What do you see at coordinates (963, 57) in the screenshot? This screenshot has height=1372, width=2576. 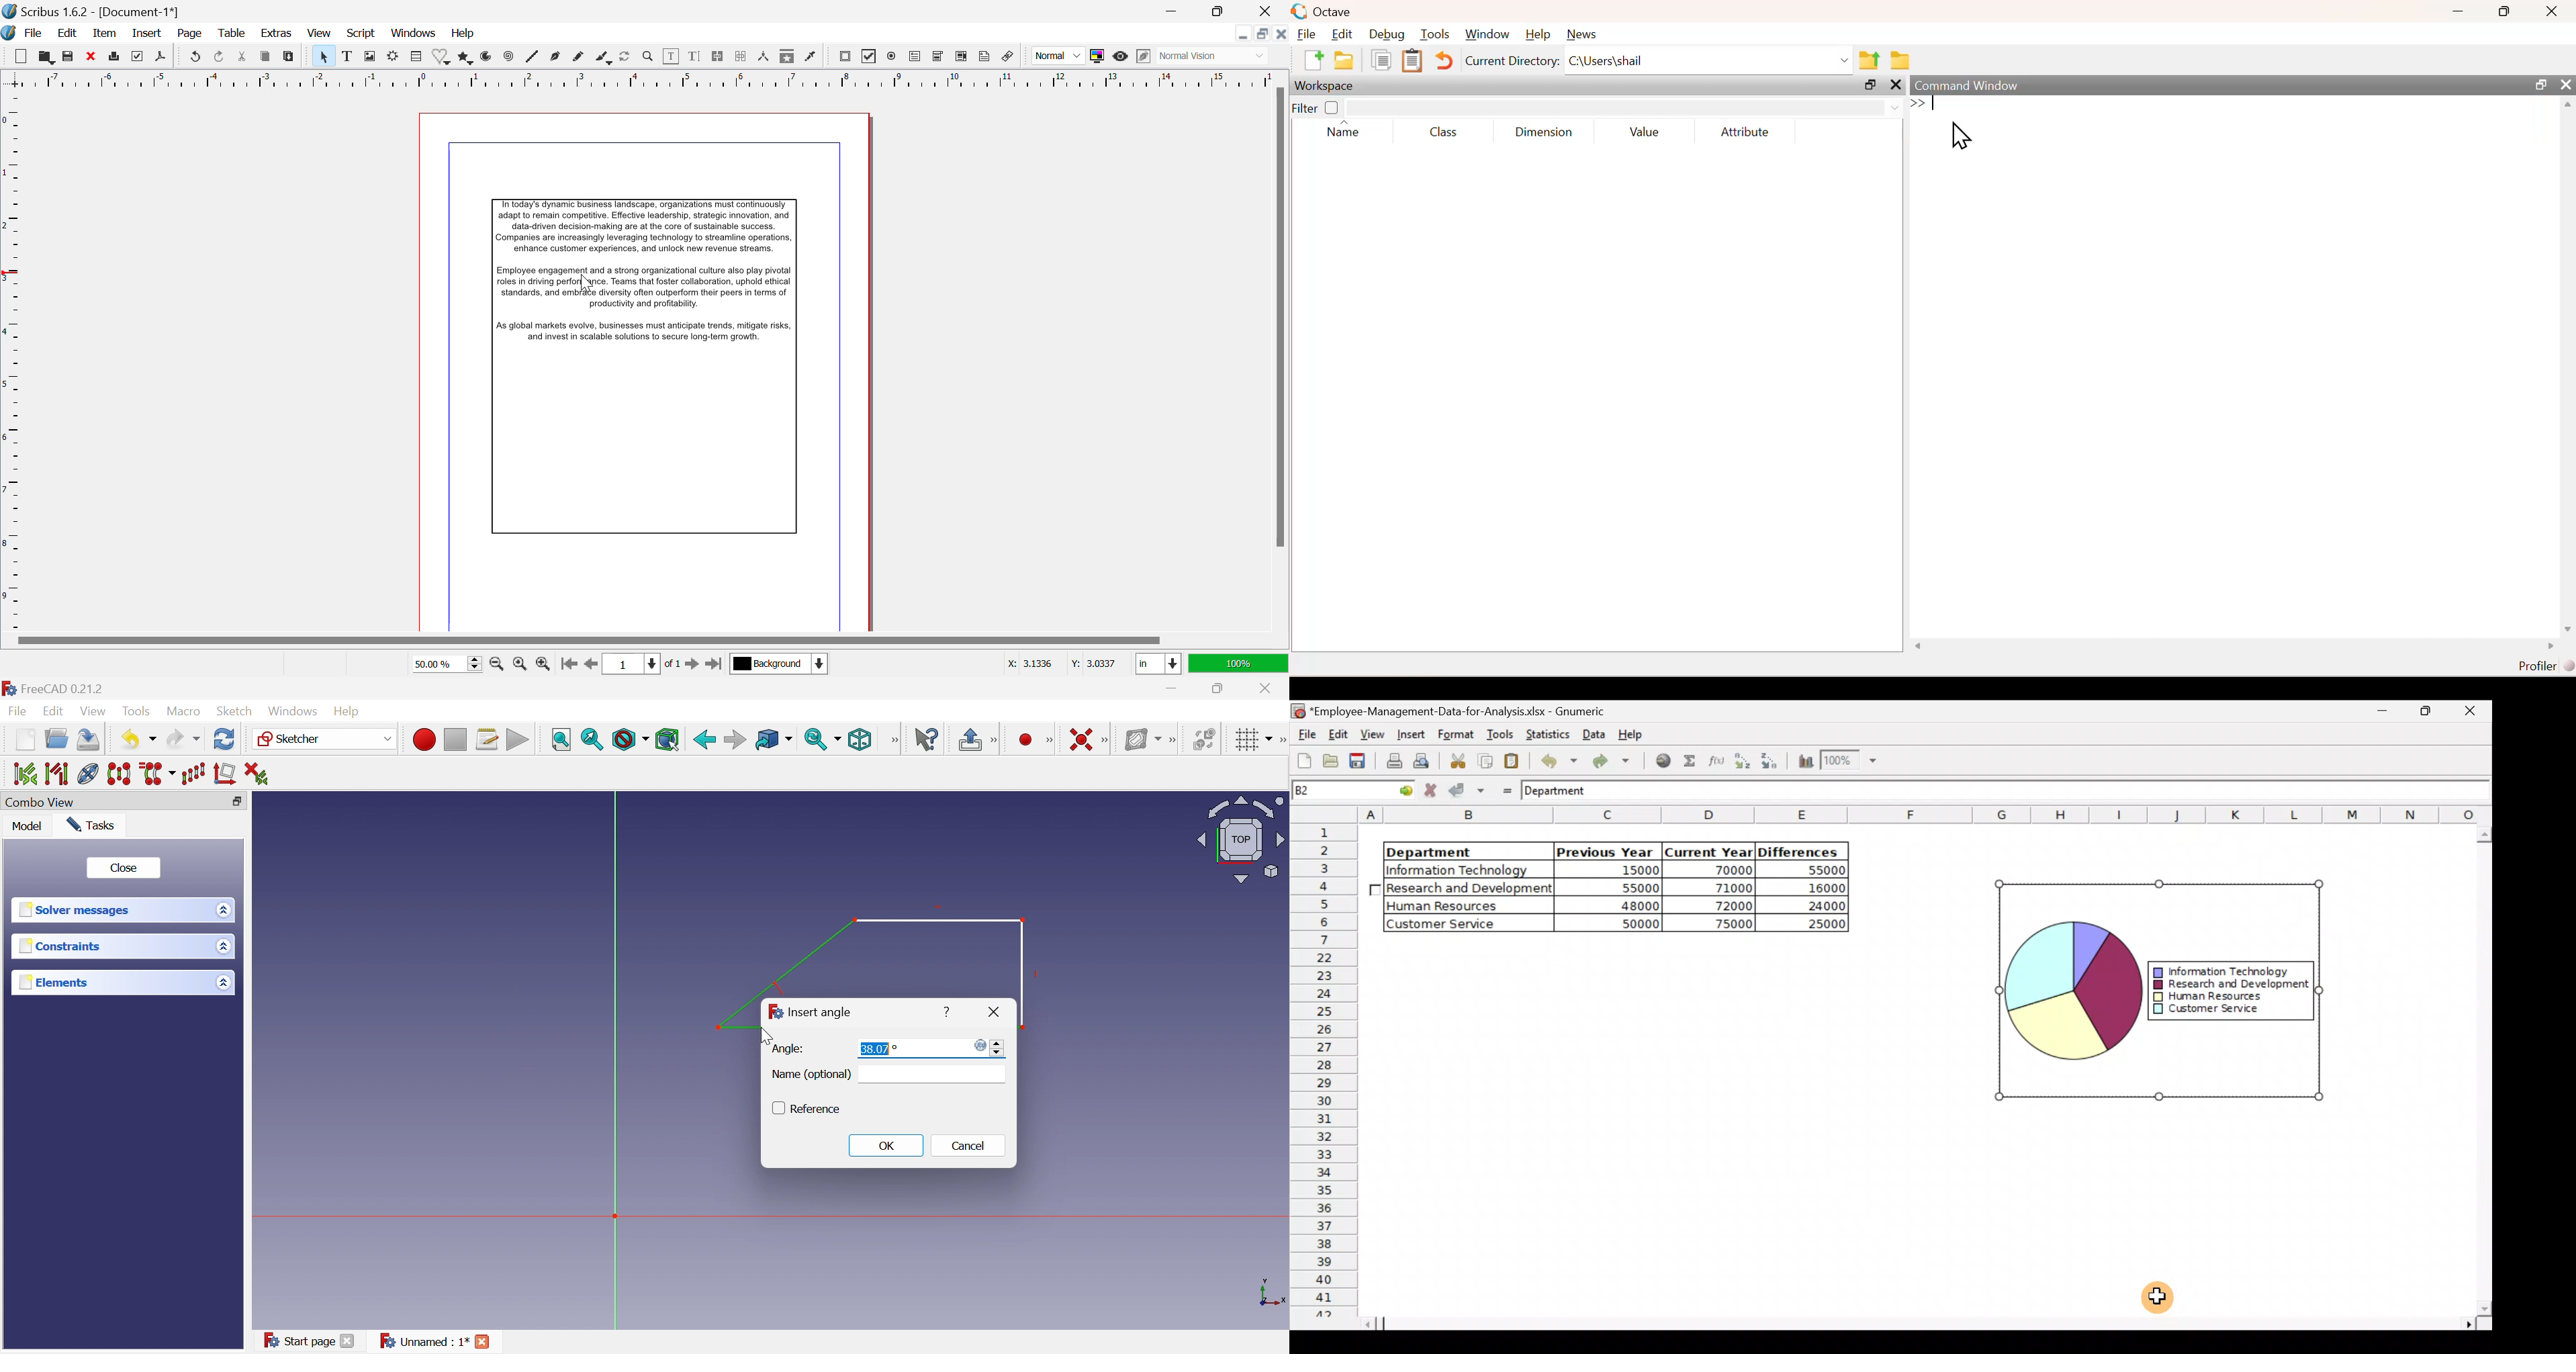 I see `Pdf list box` at bounding box center [963, 57].